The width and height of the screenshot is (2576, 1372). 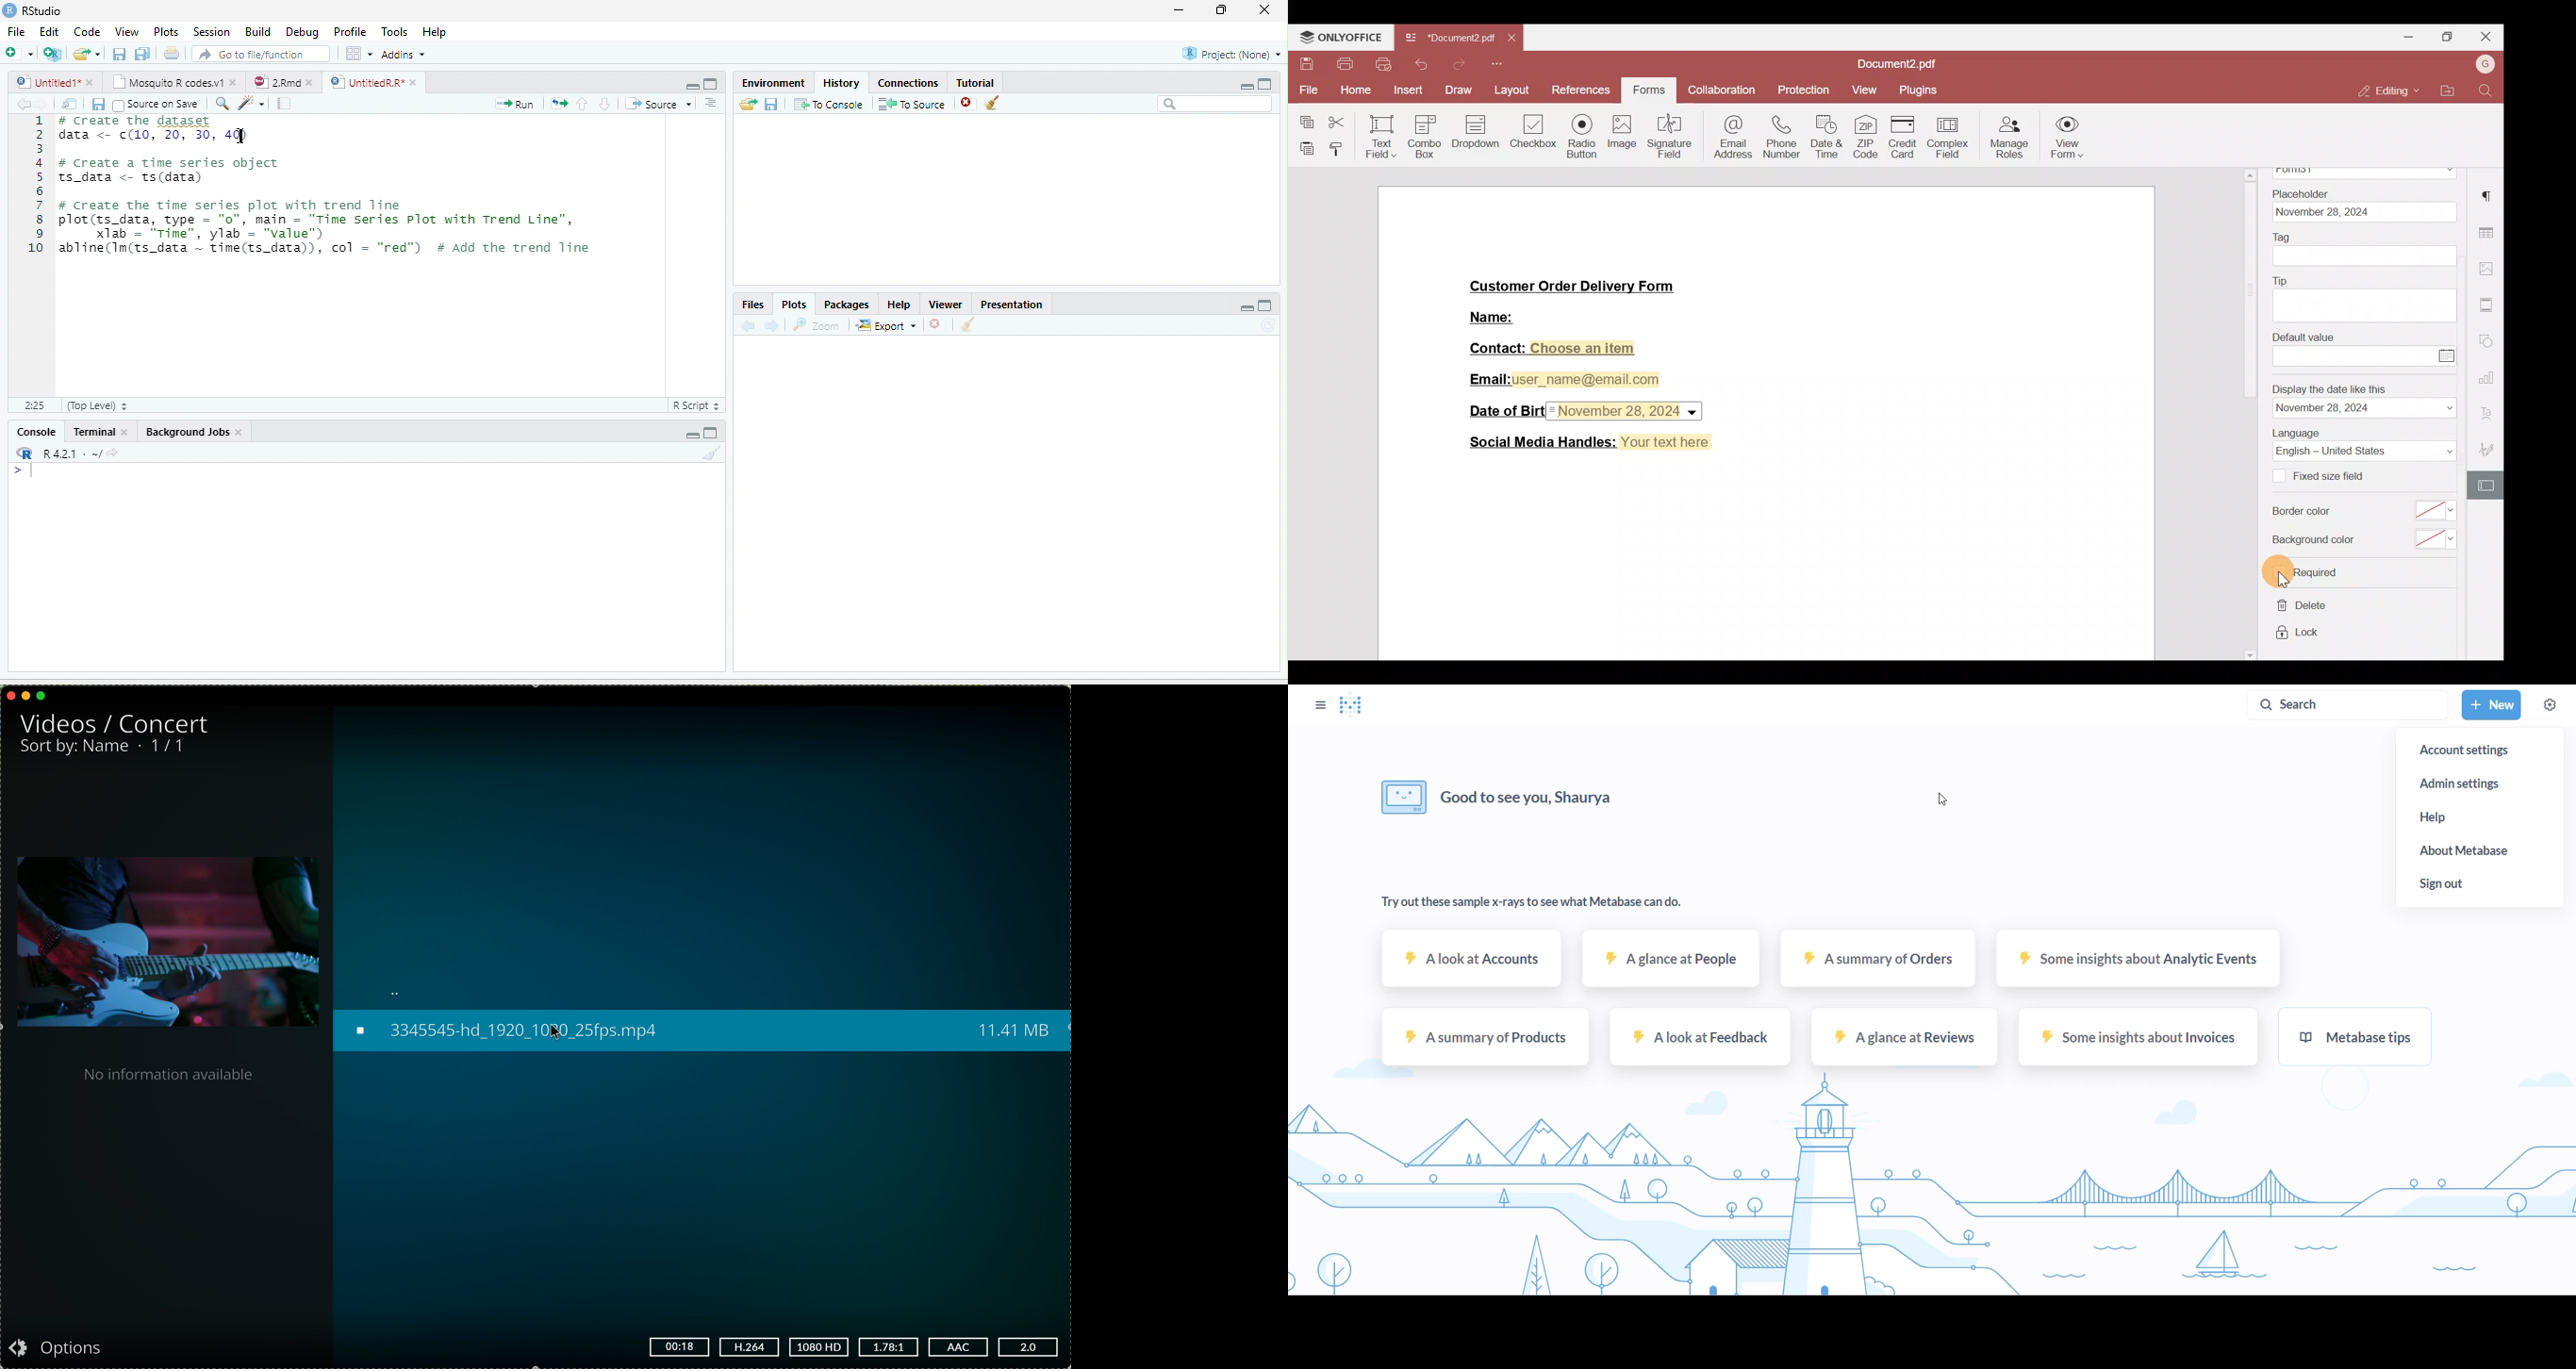 I want to click on Find/Replace, so click(x=223, y=104).